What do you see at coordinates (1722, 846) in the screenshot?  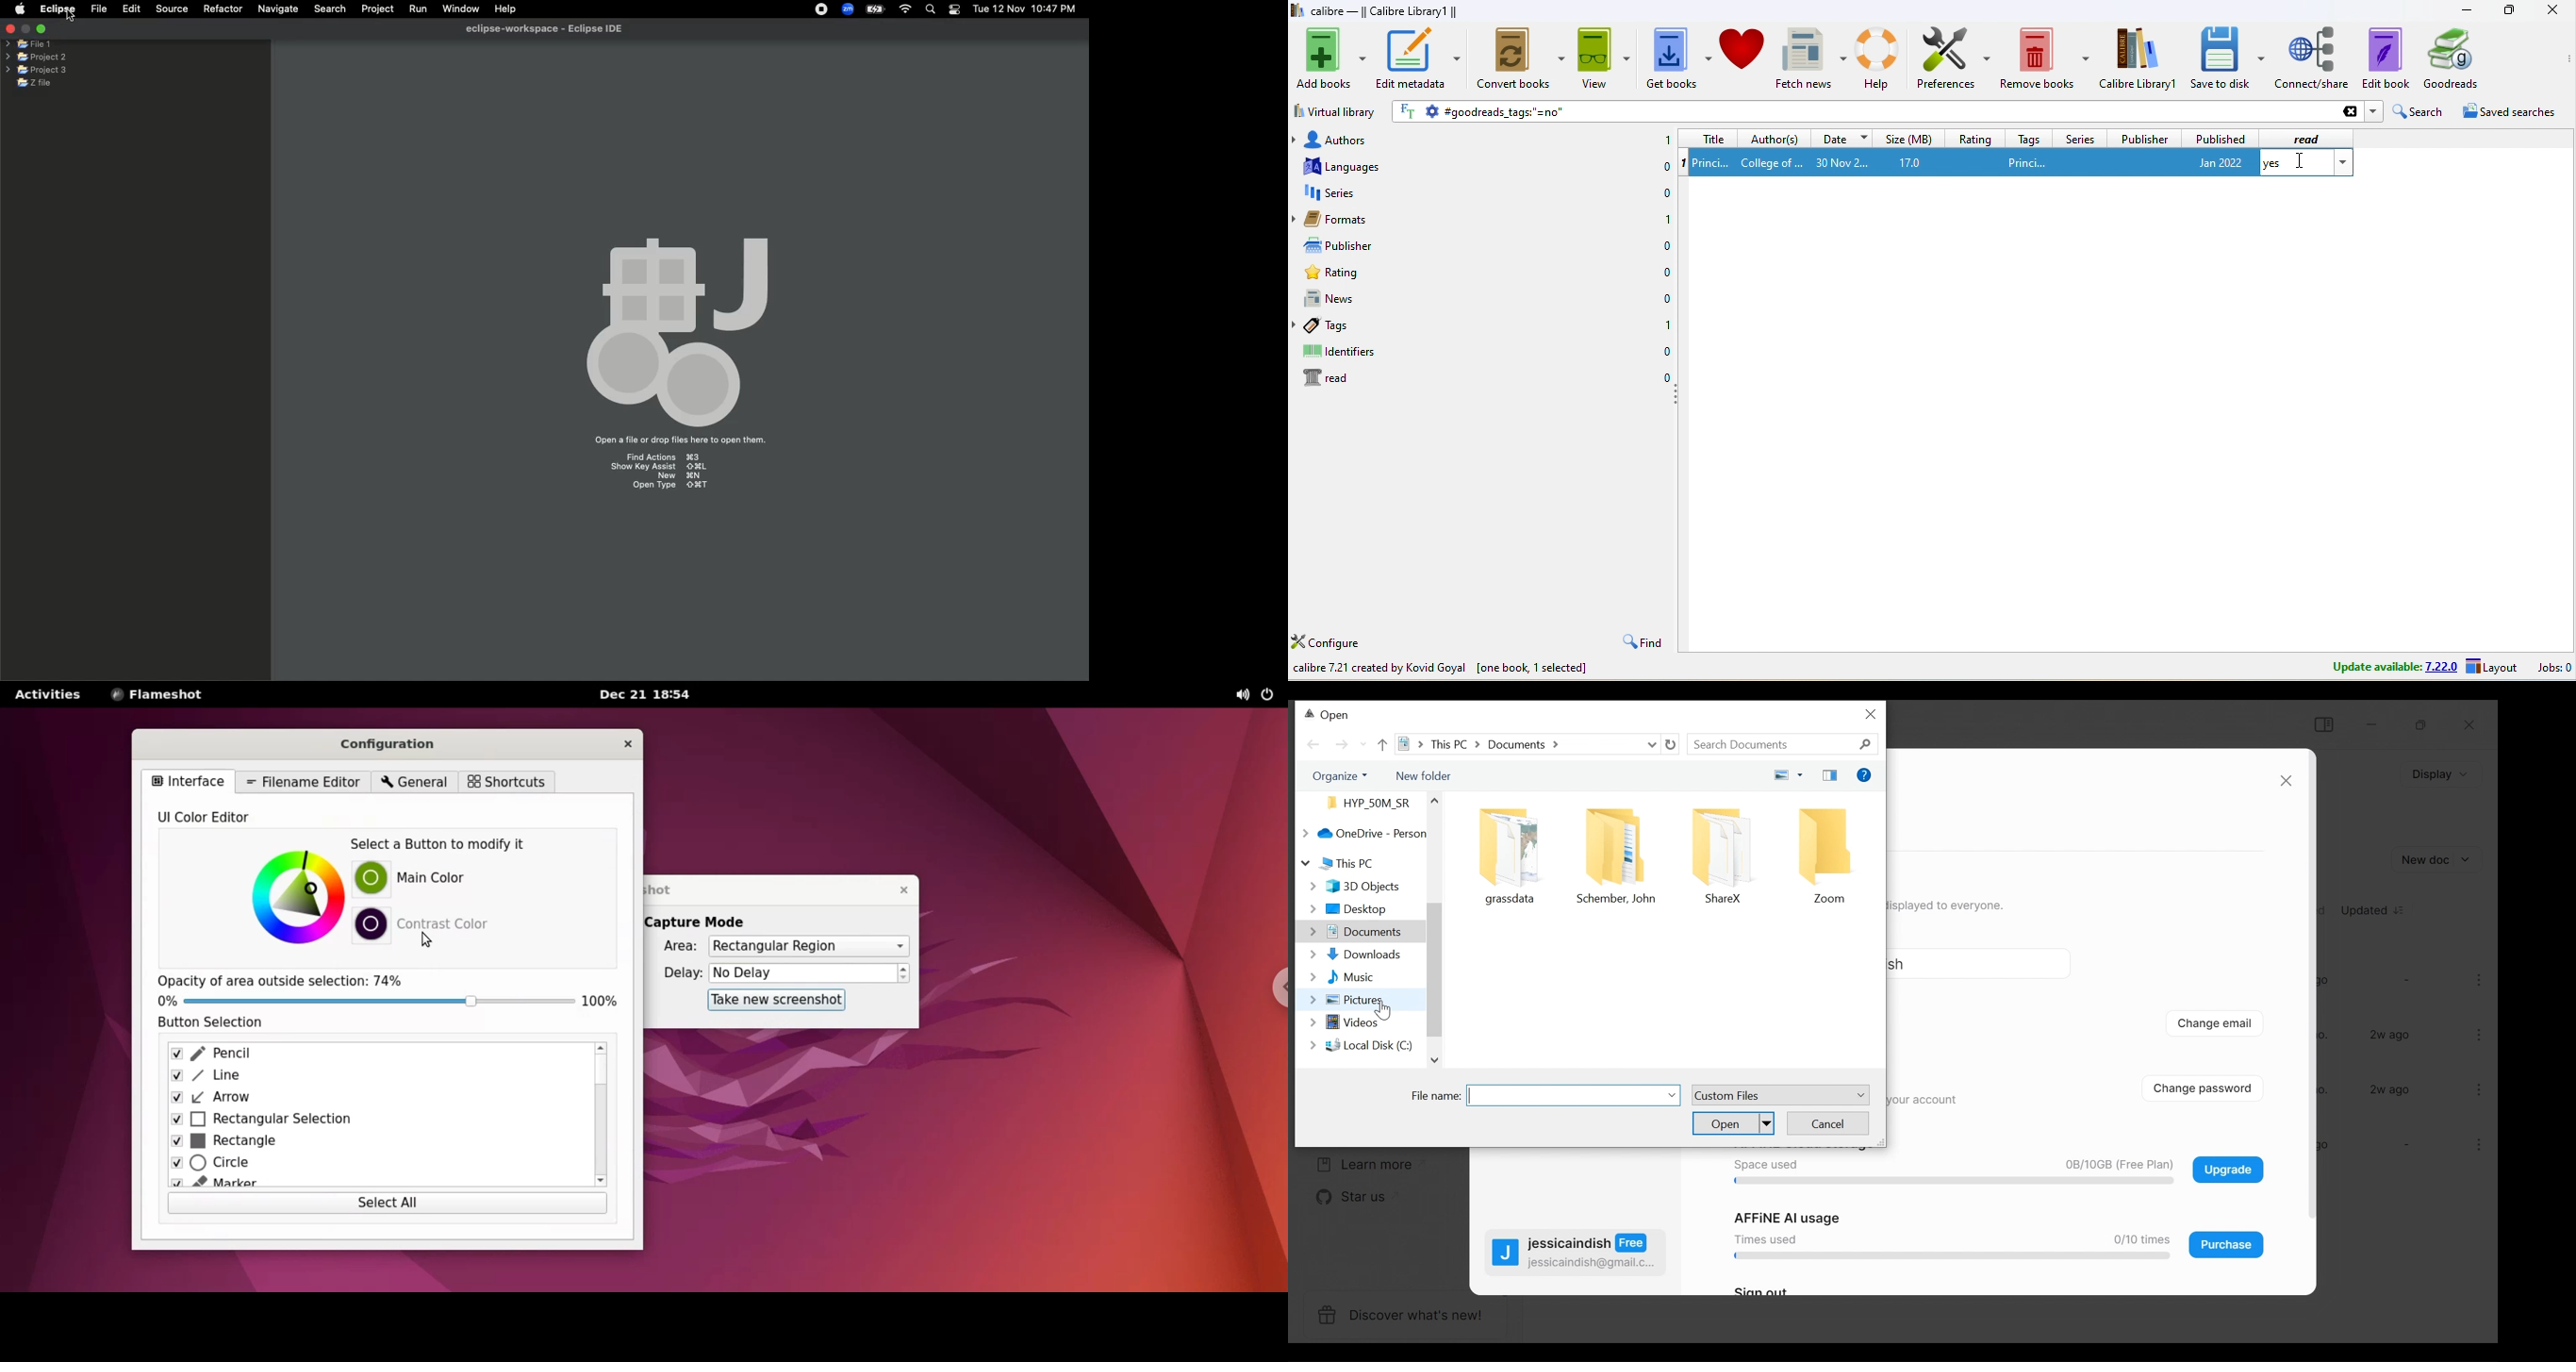 I see `icon` at bounding box center [1722, 846].